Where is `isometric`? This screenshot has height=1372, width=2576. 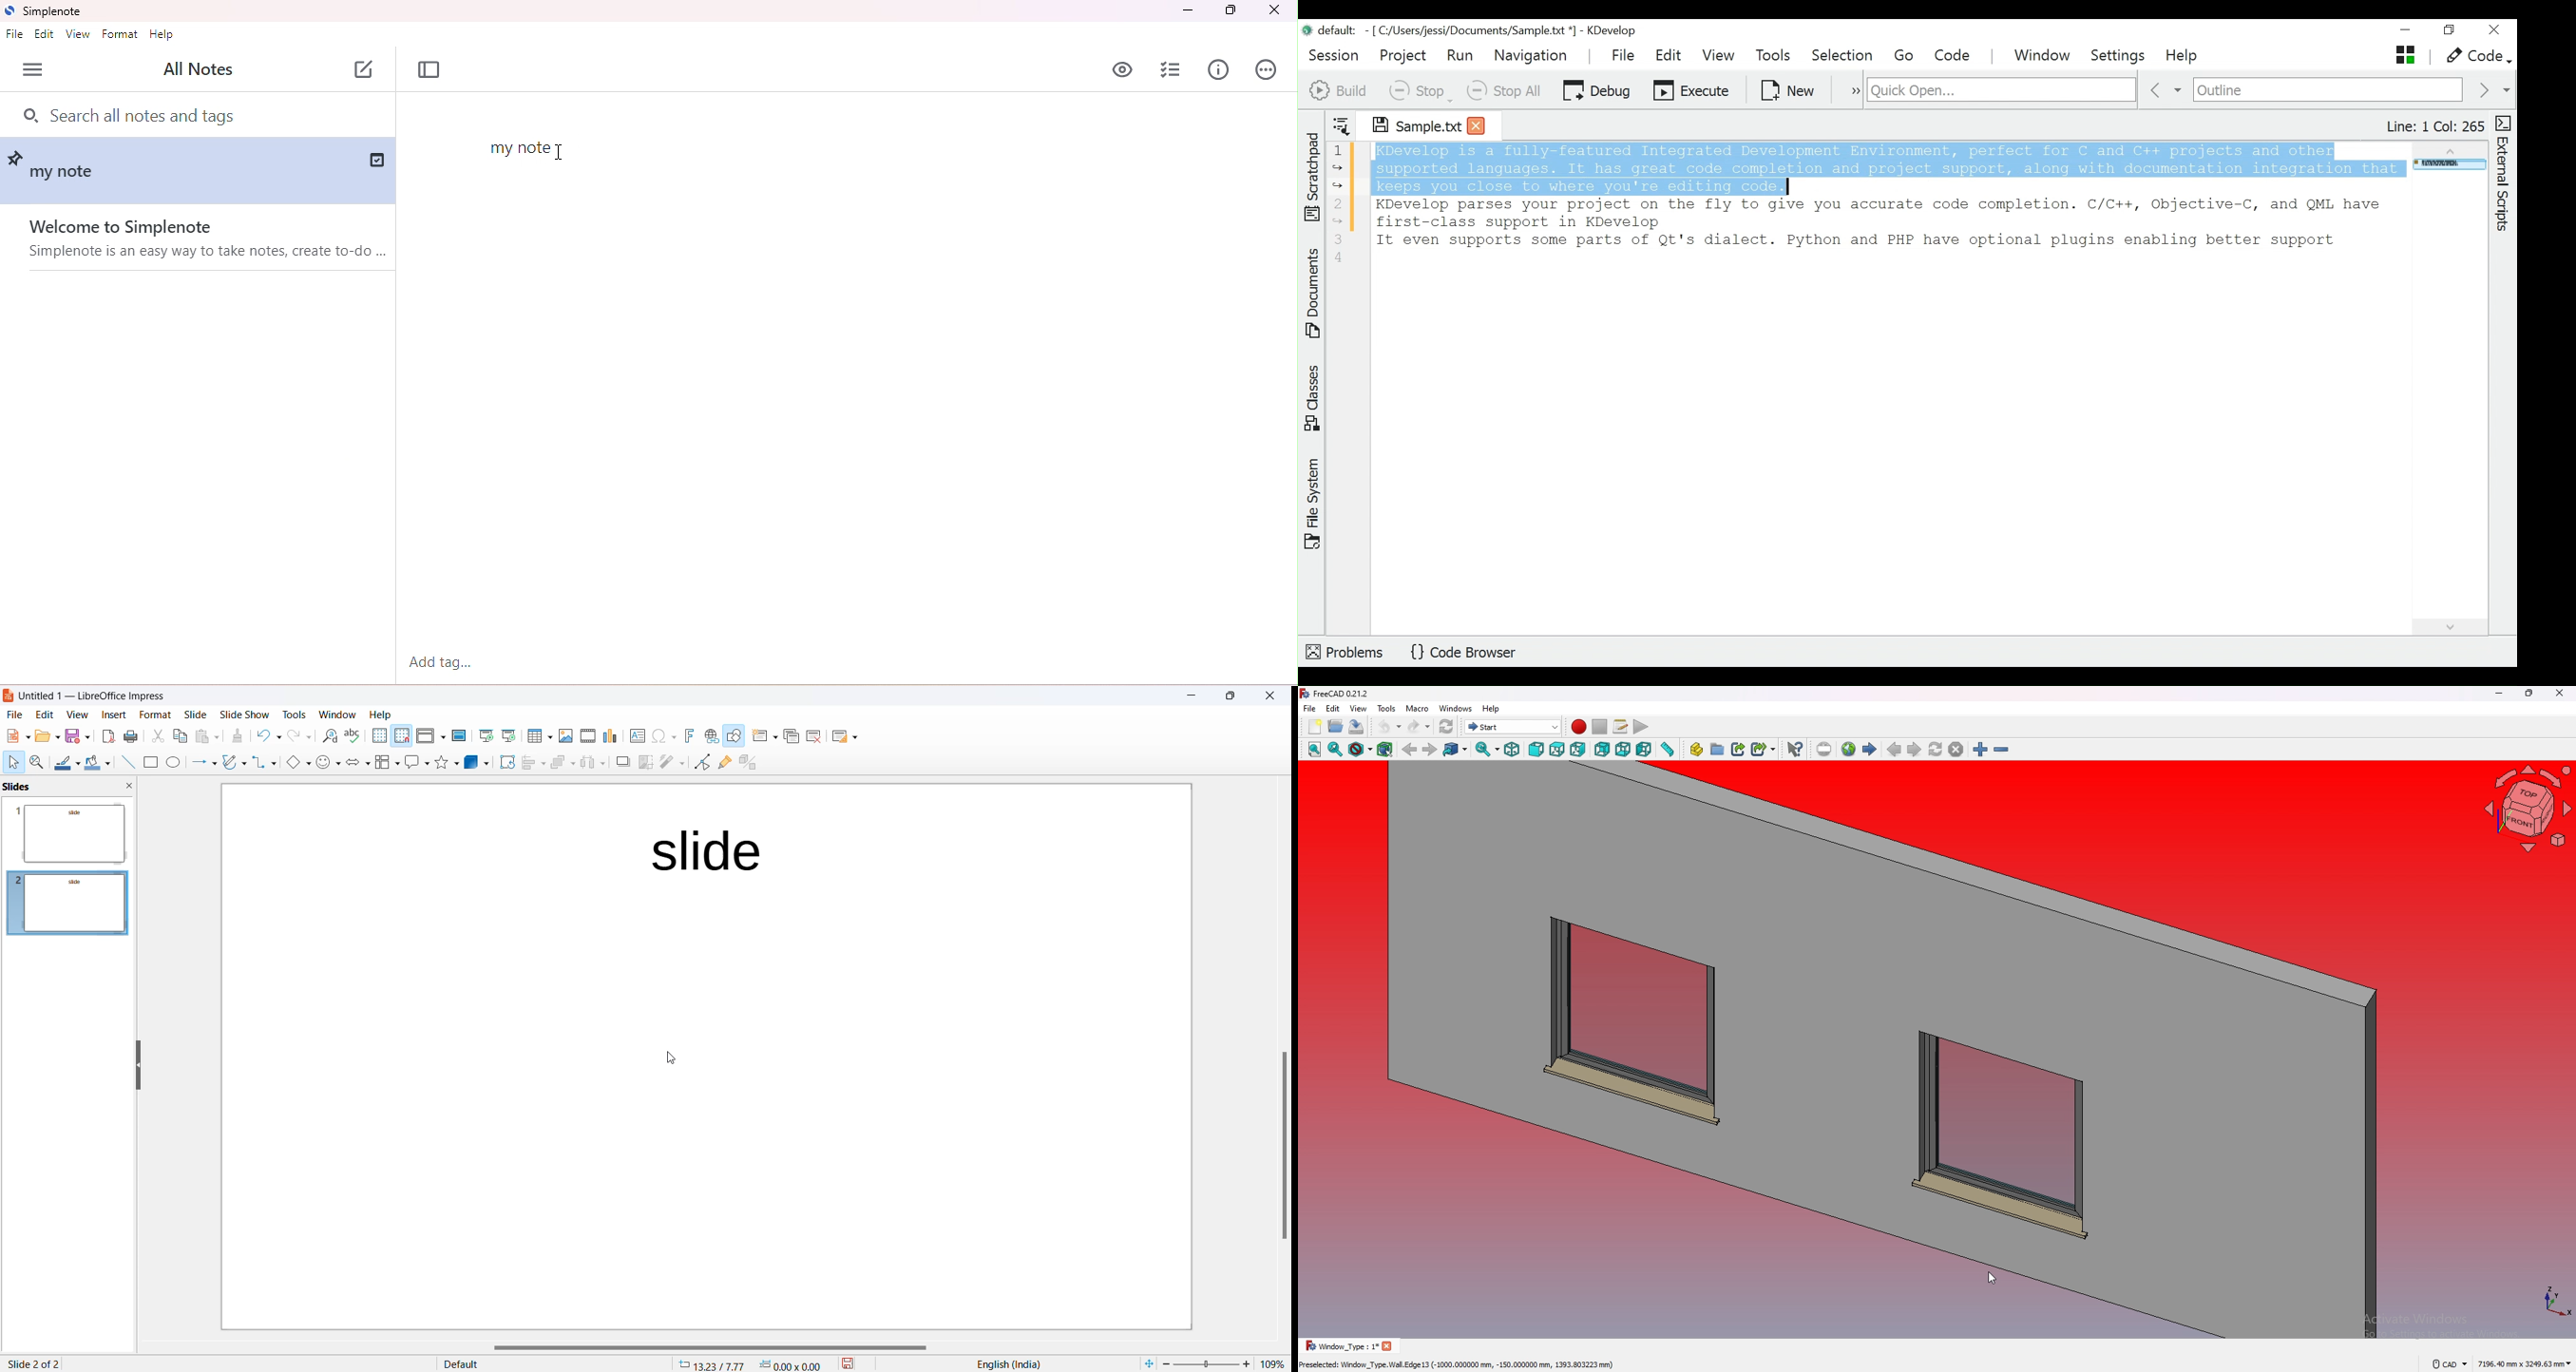
isometric is located at coordinates (1512, 750).